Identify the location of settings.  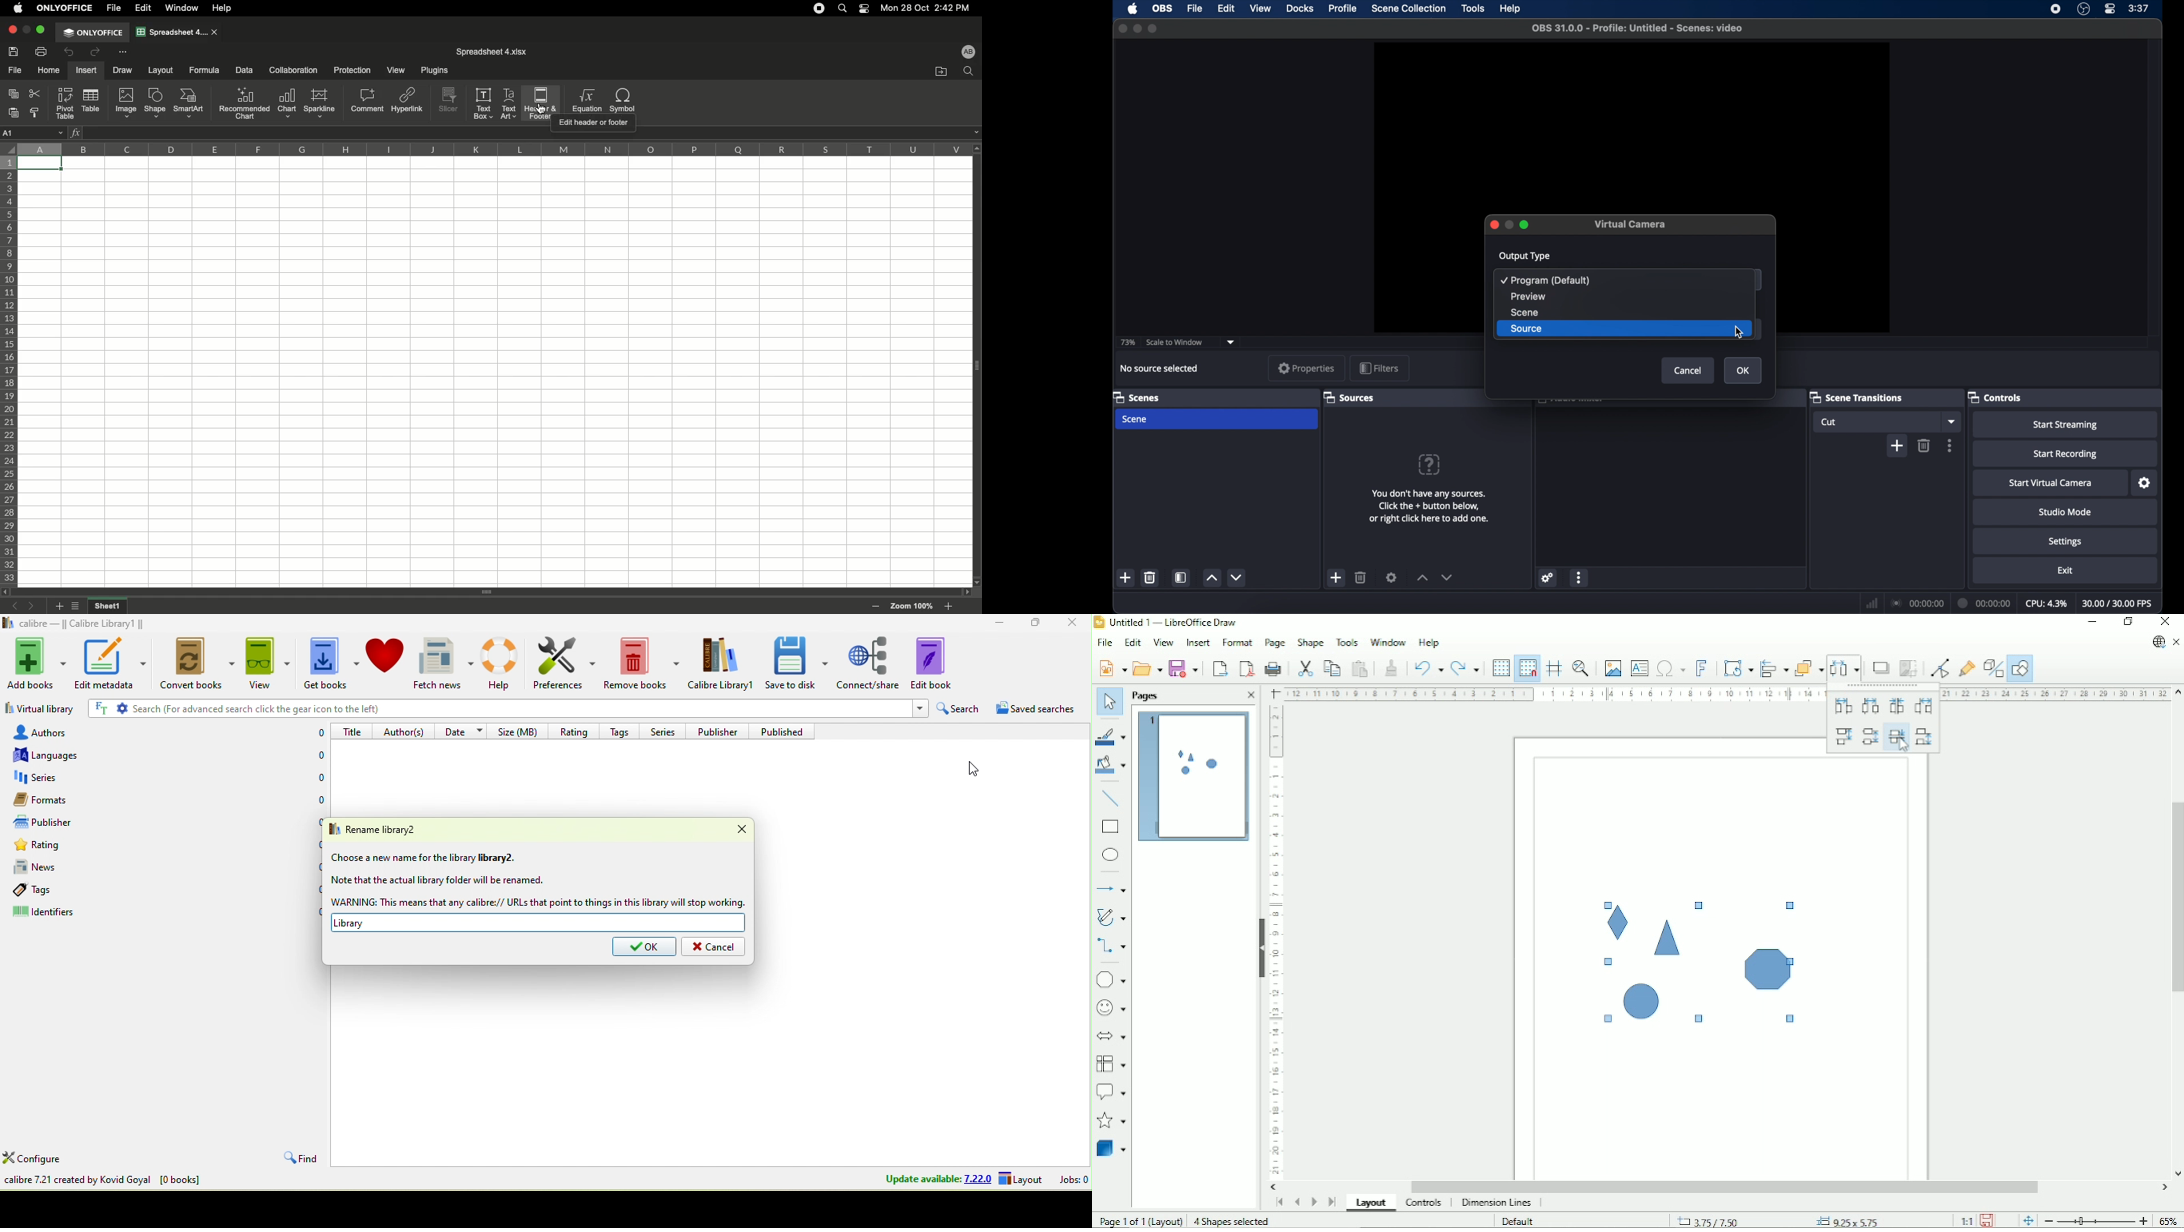
(2145, 483).